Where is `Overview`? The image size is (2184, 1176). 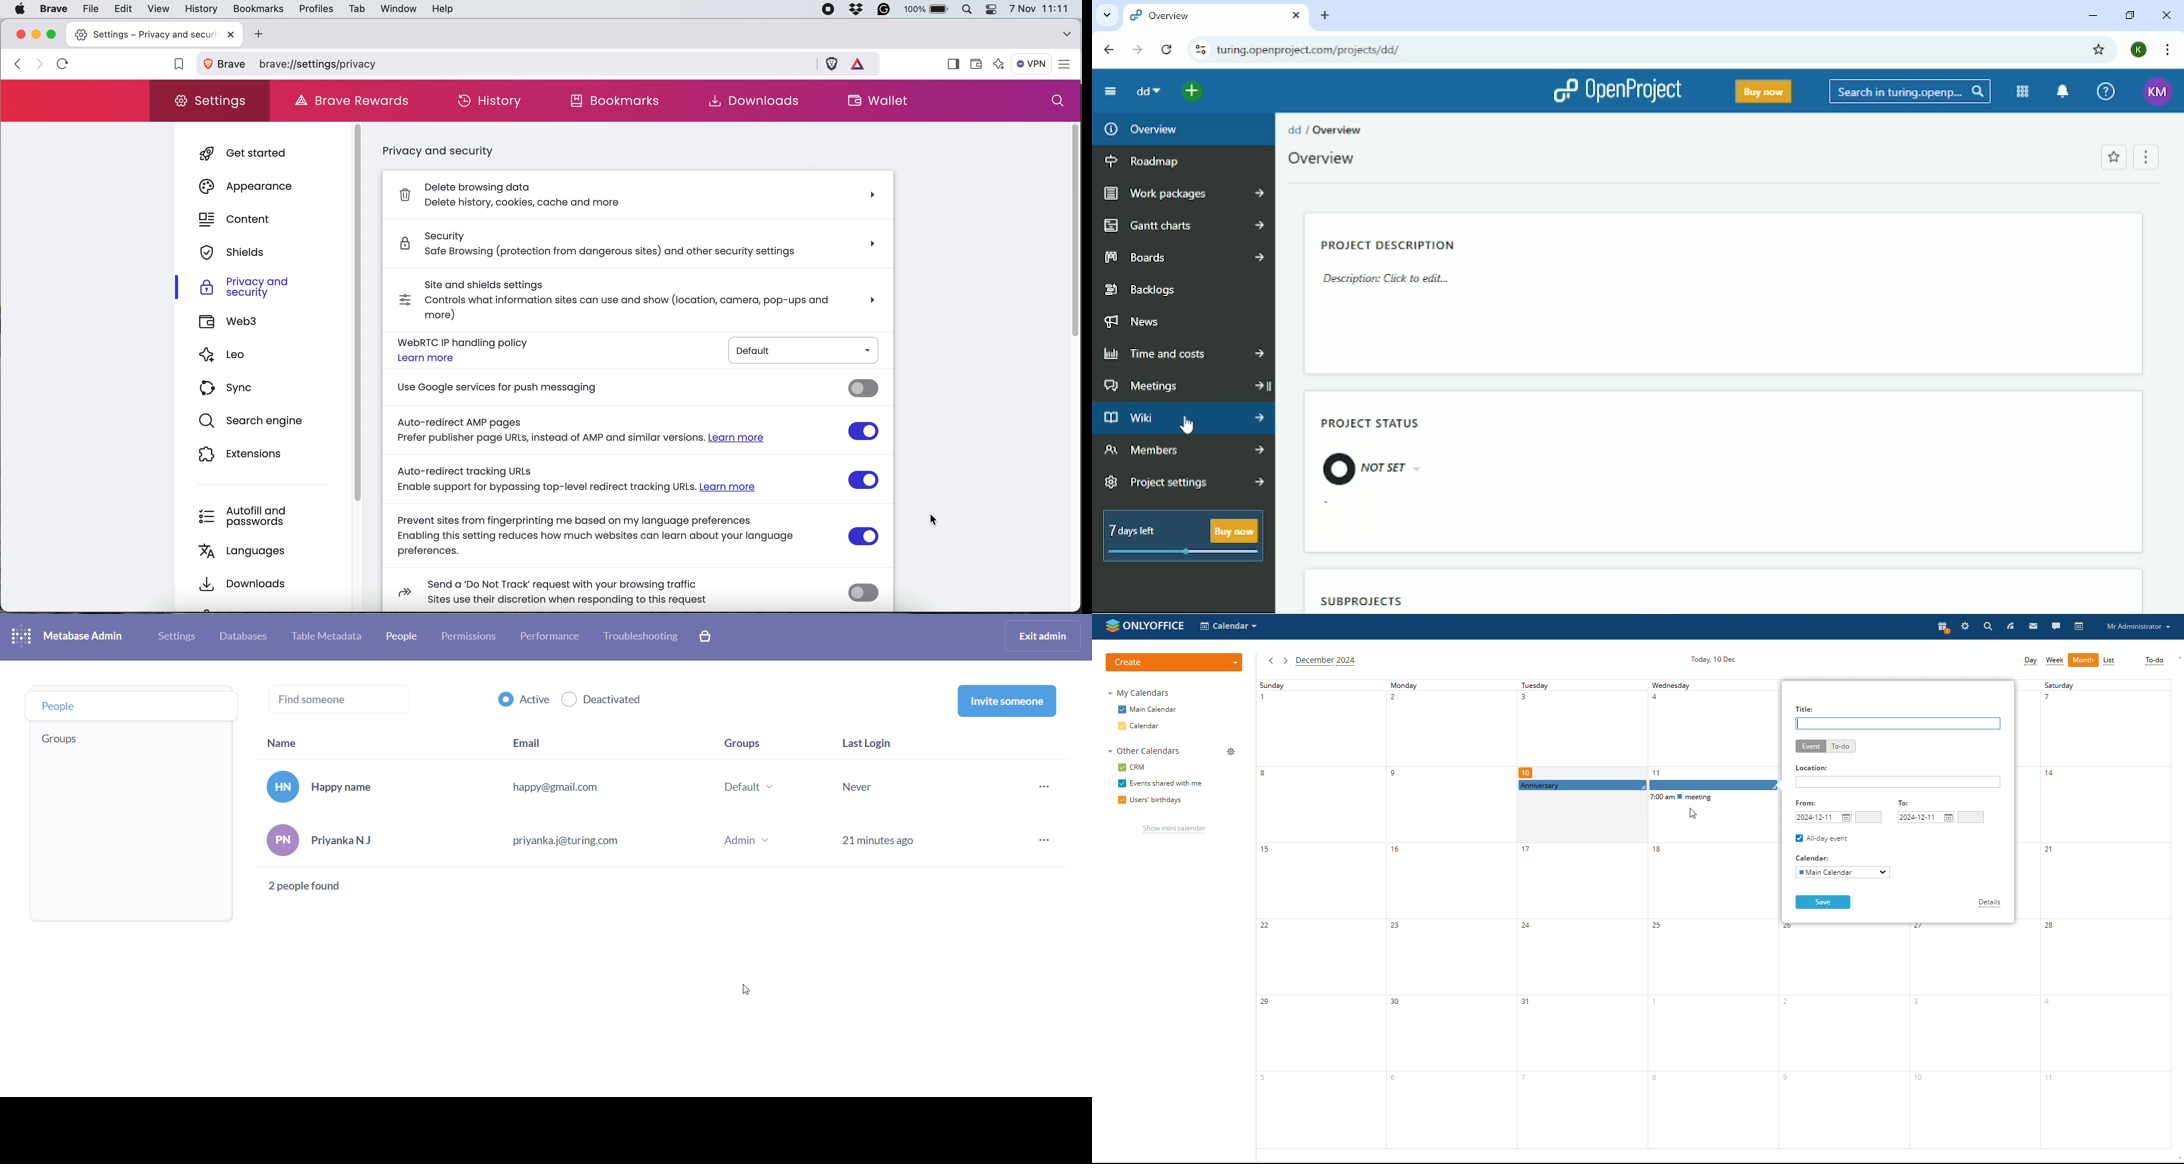 Overview is located at coordinates (1341, 129).